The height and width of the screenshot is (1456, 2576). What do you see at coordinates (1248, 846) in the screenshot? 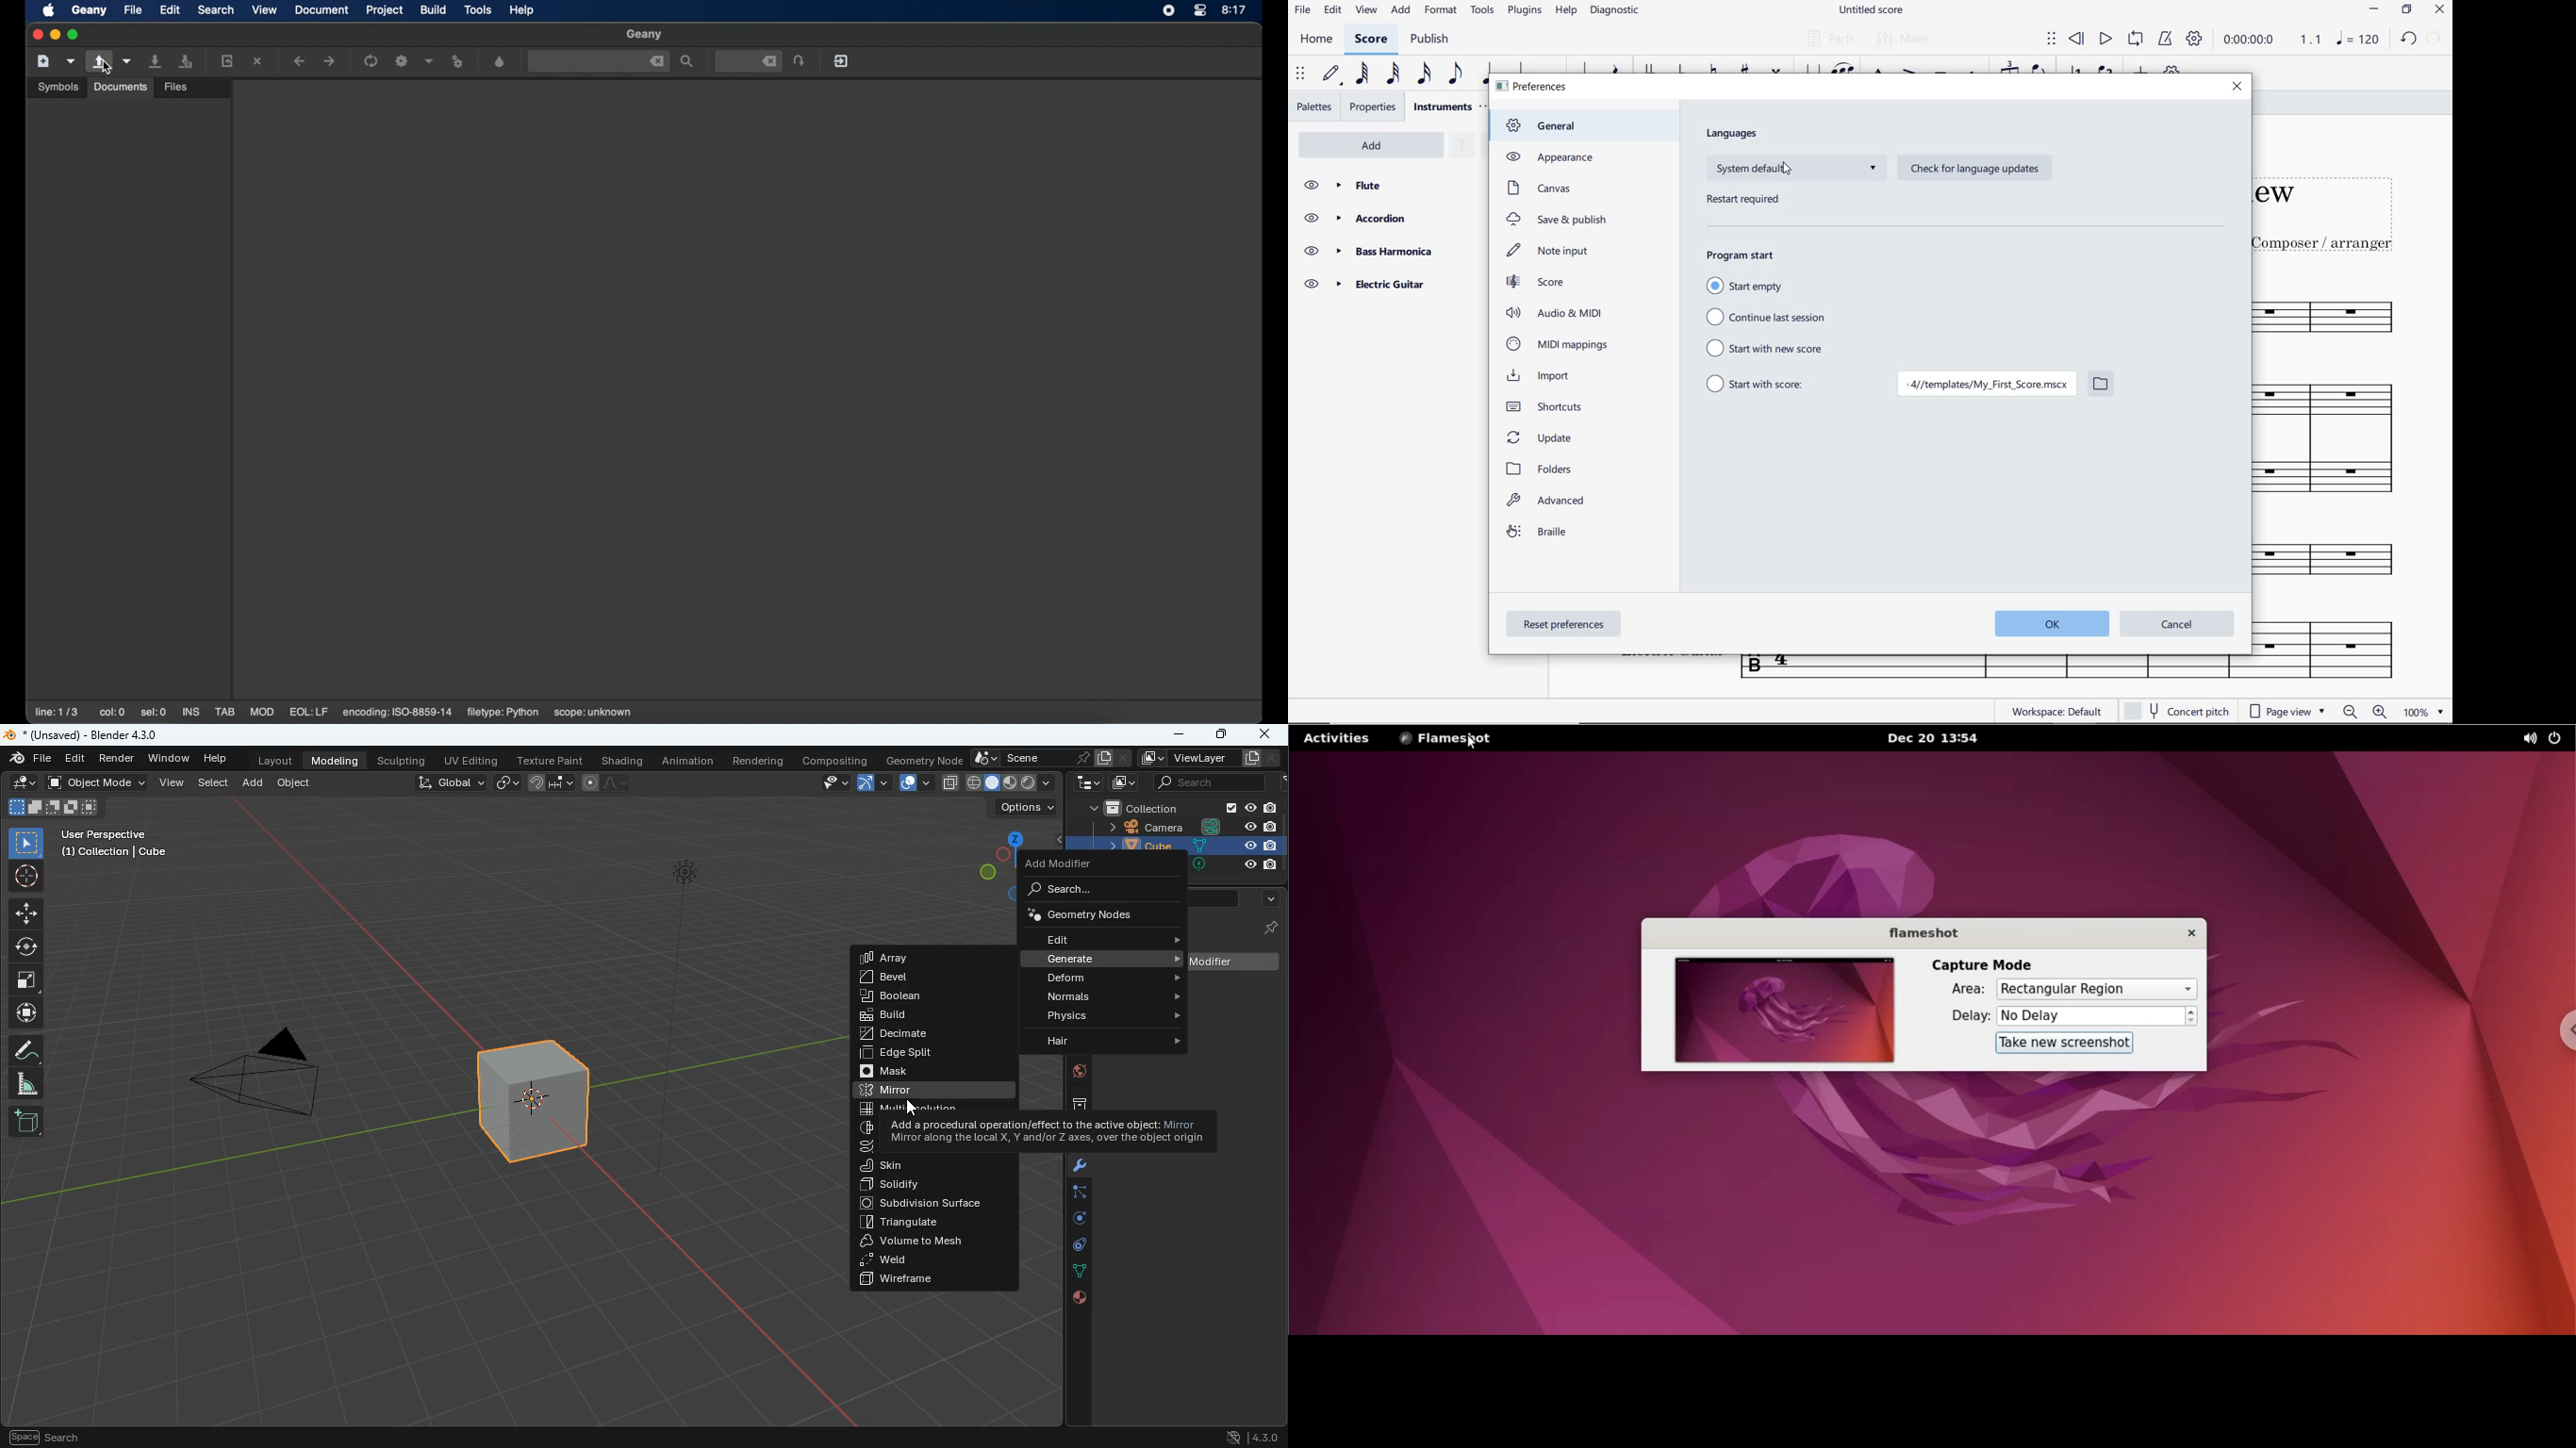
I see `` at bounding box center [1248, 846].